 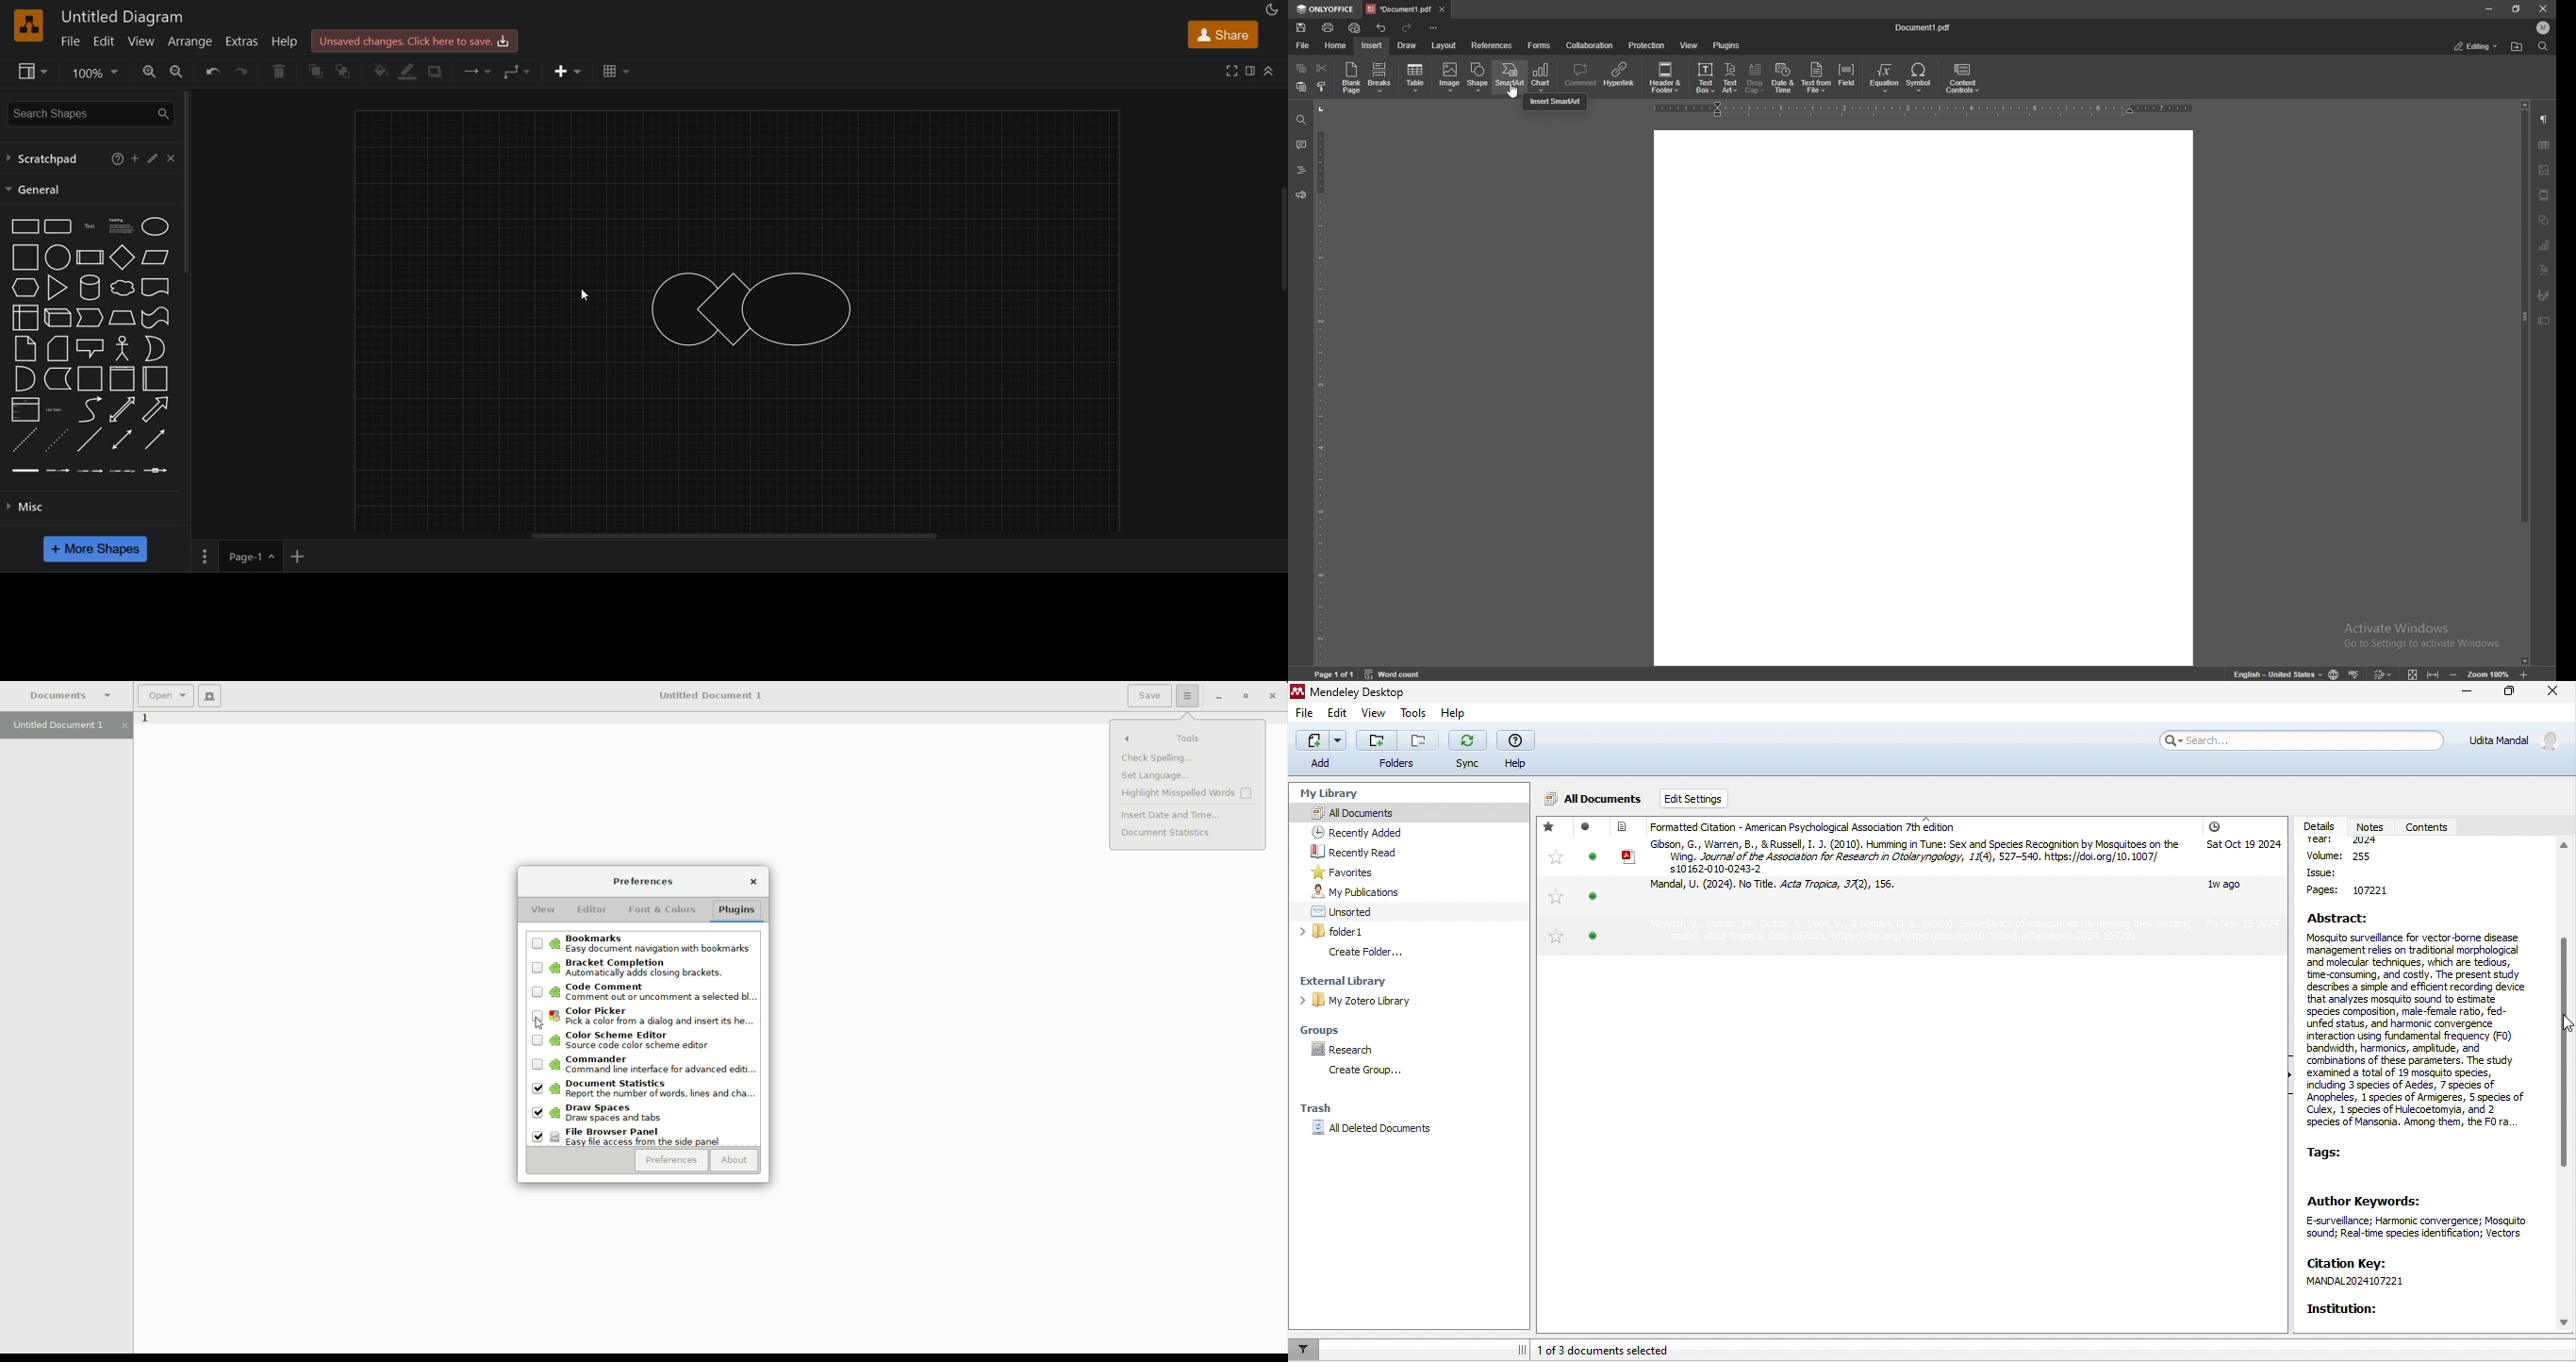 I want to click on Code Picker: Pick a color from a dialog and insert its he.., so click(x=645, y=1018).